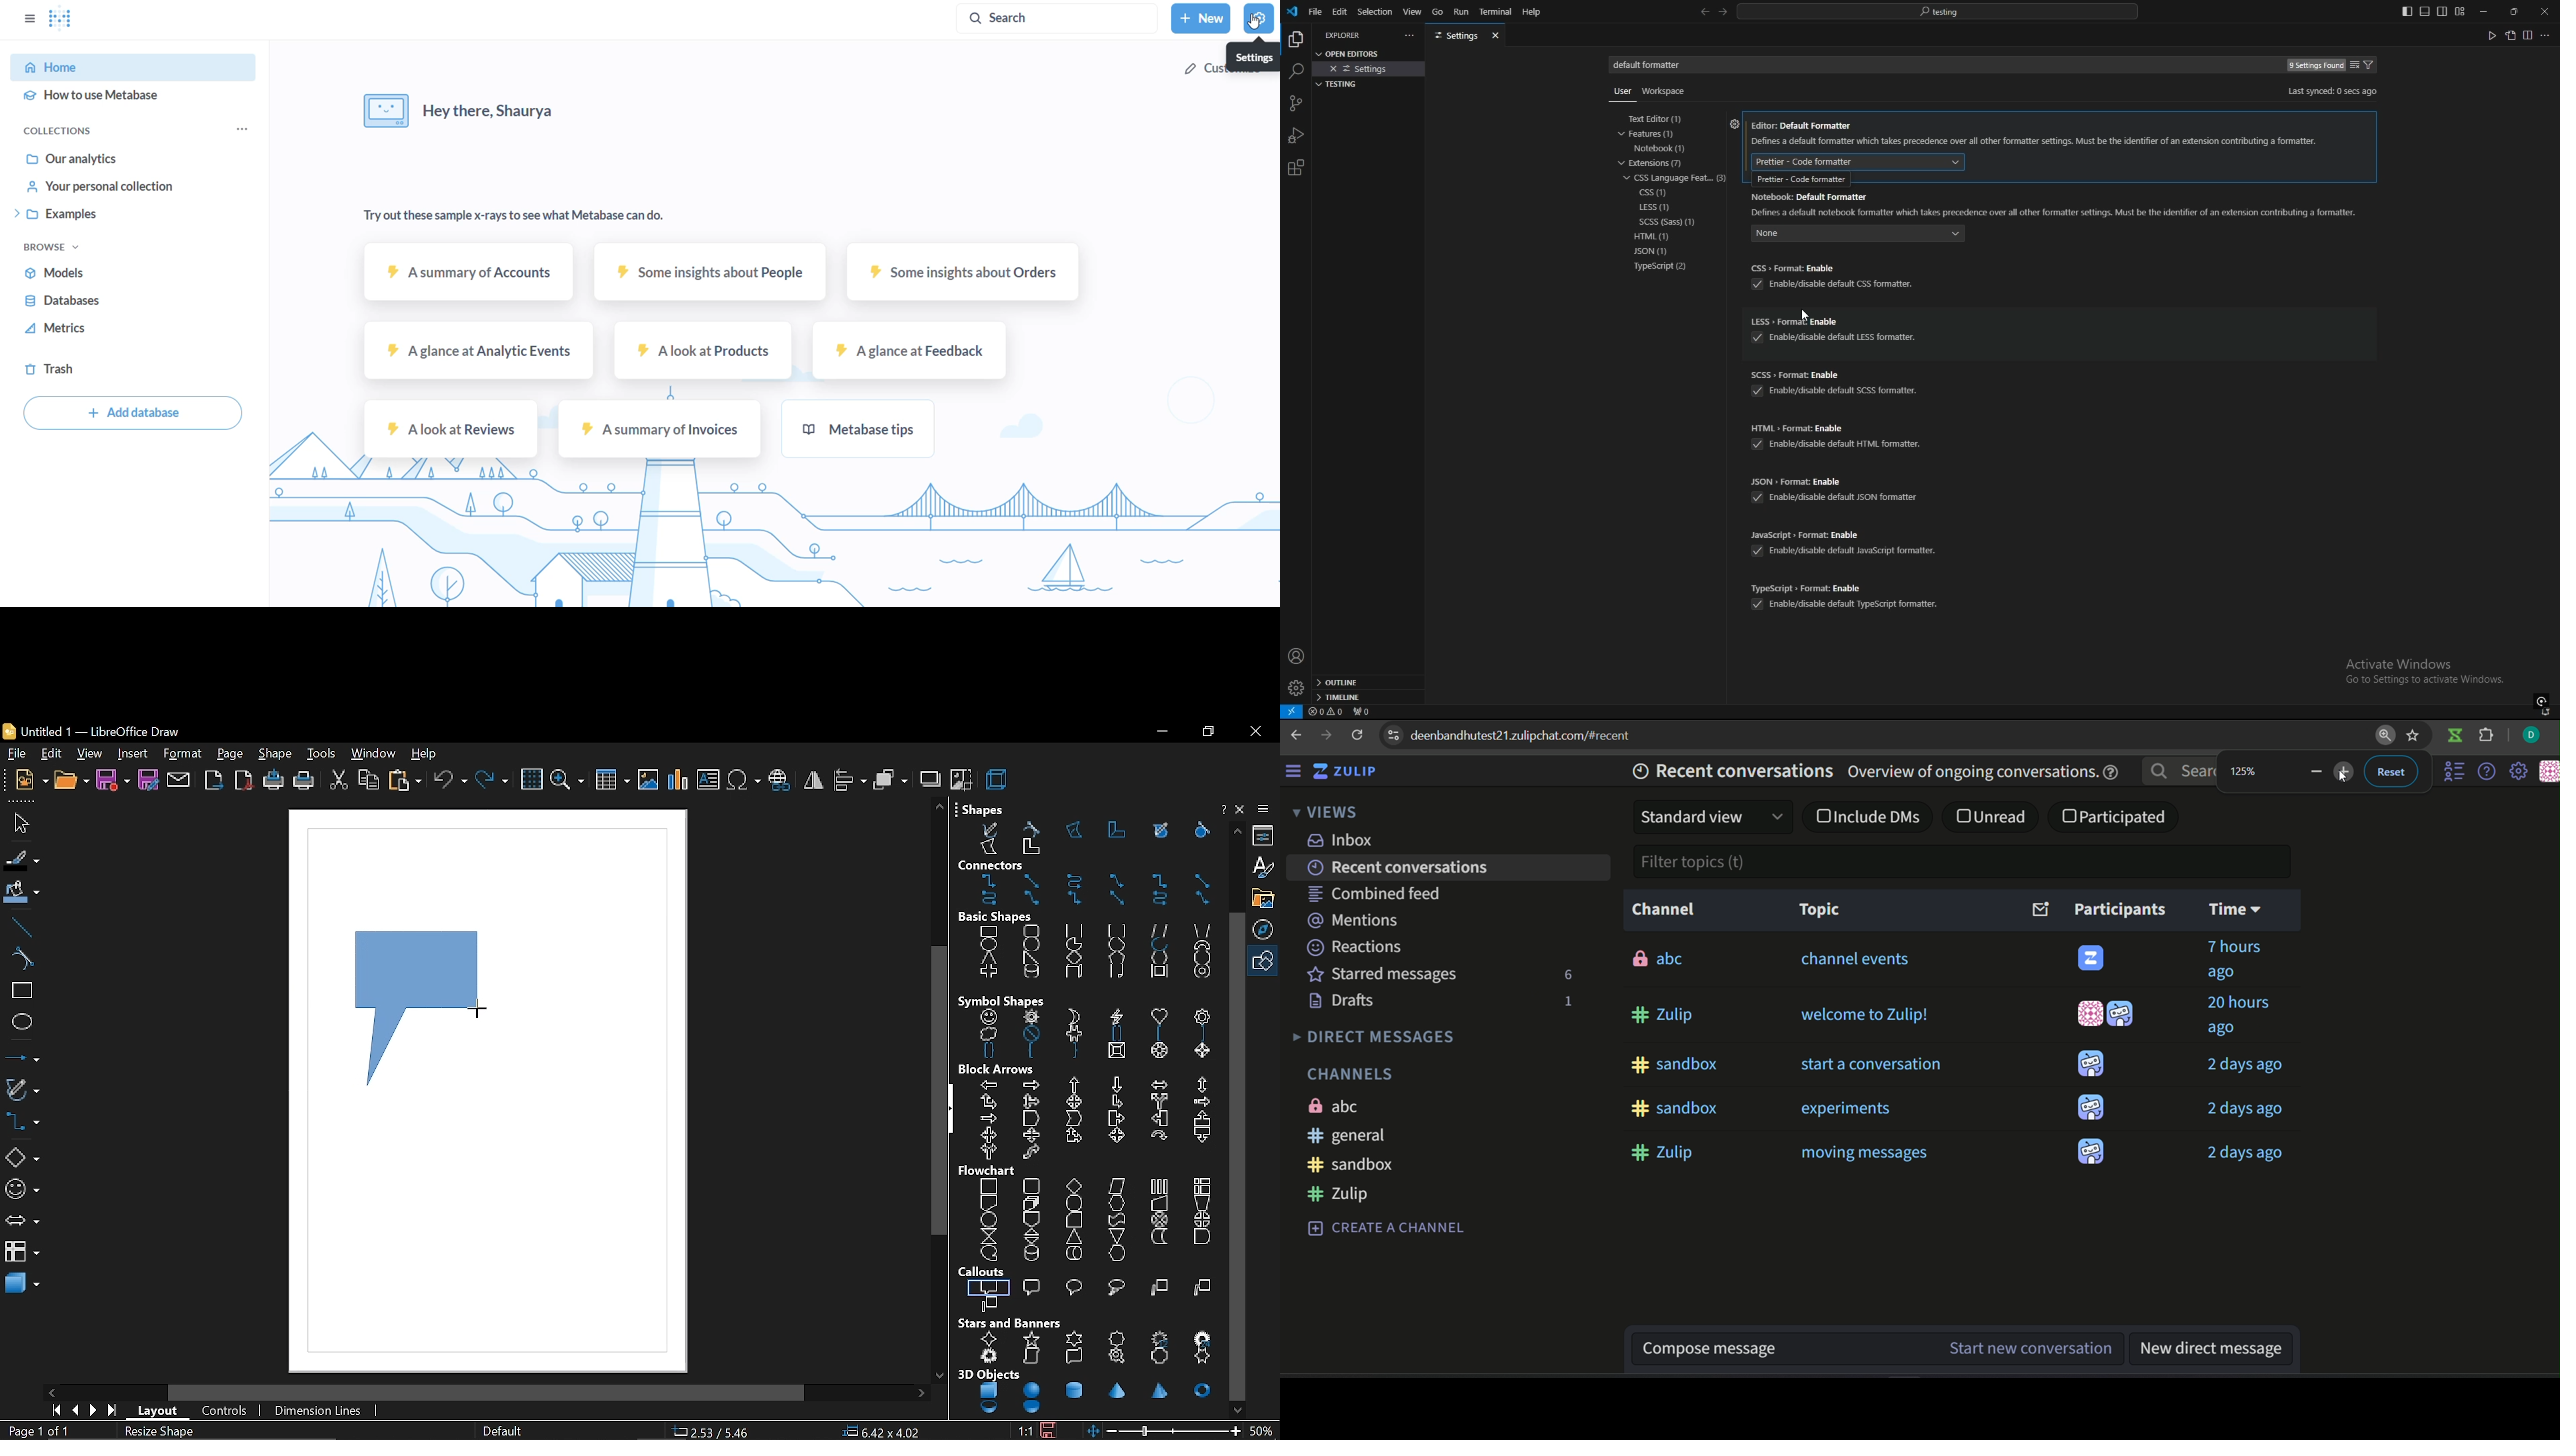 The image size is (2576, 1456). I want to click on position, so click(881, 1432).